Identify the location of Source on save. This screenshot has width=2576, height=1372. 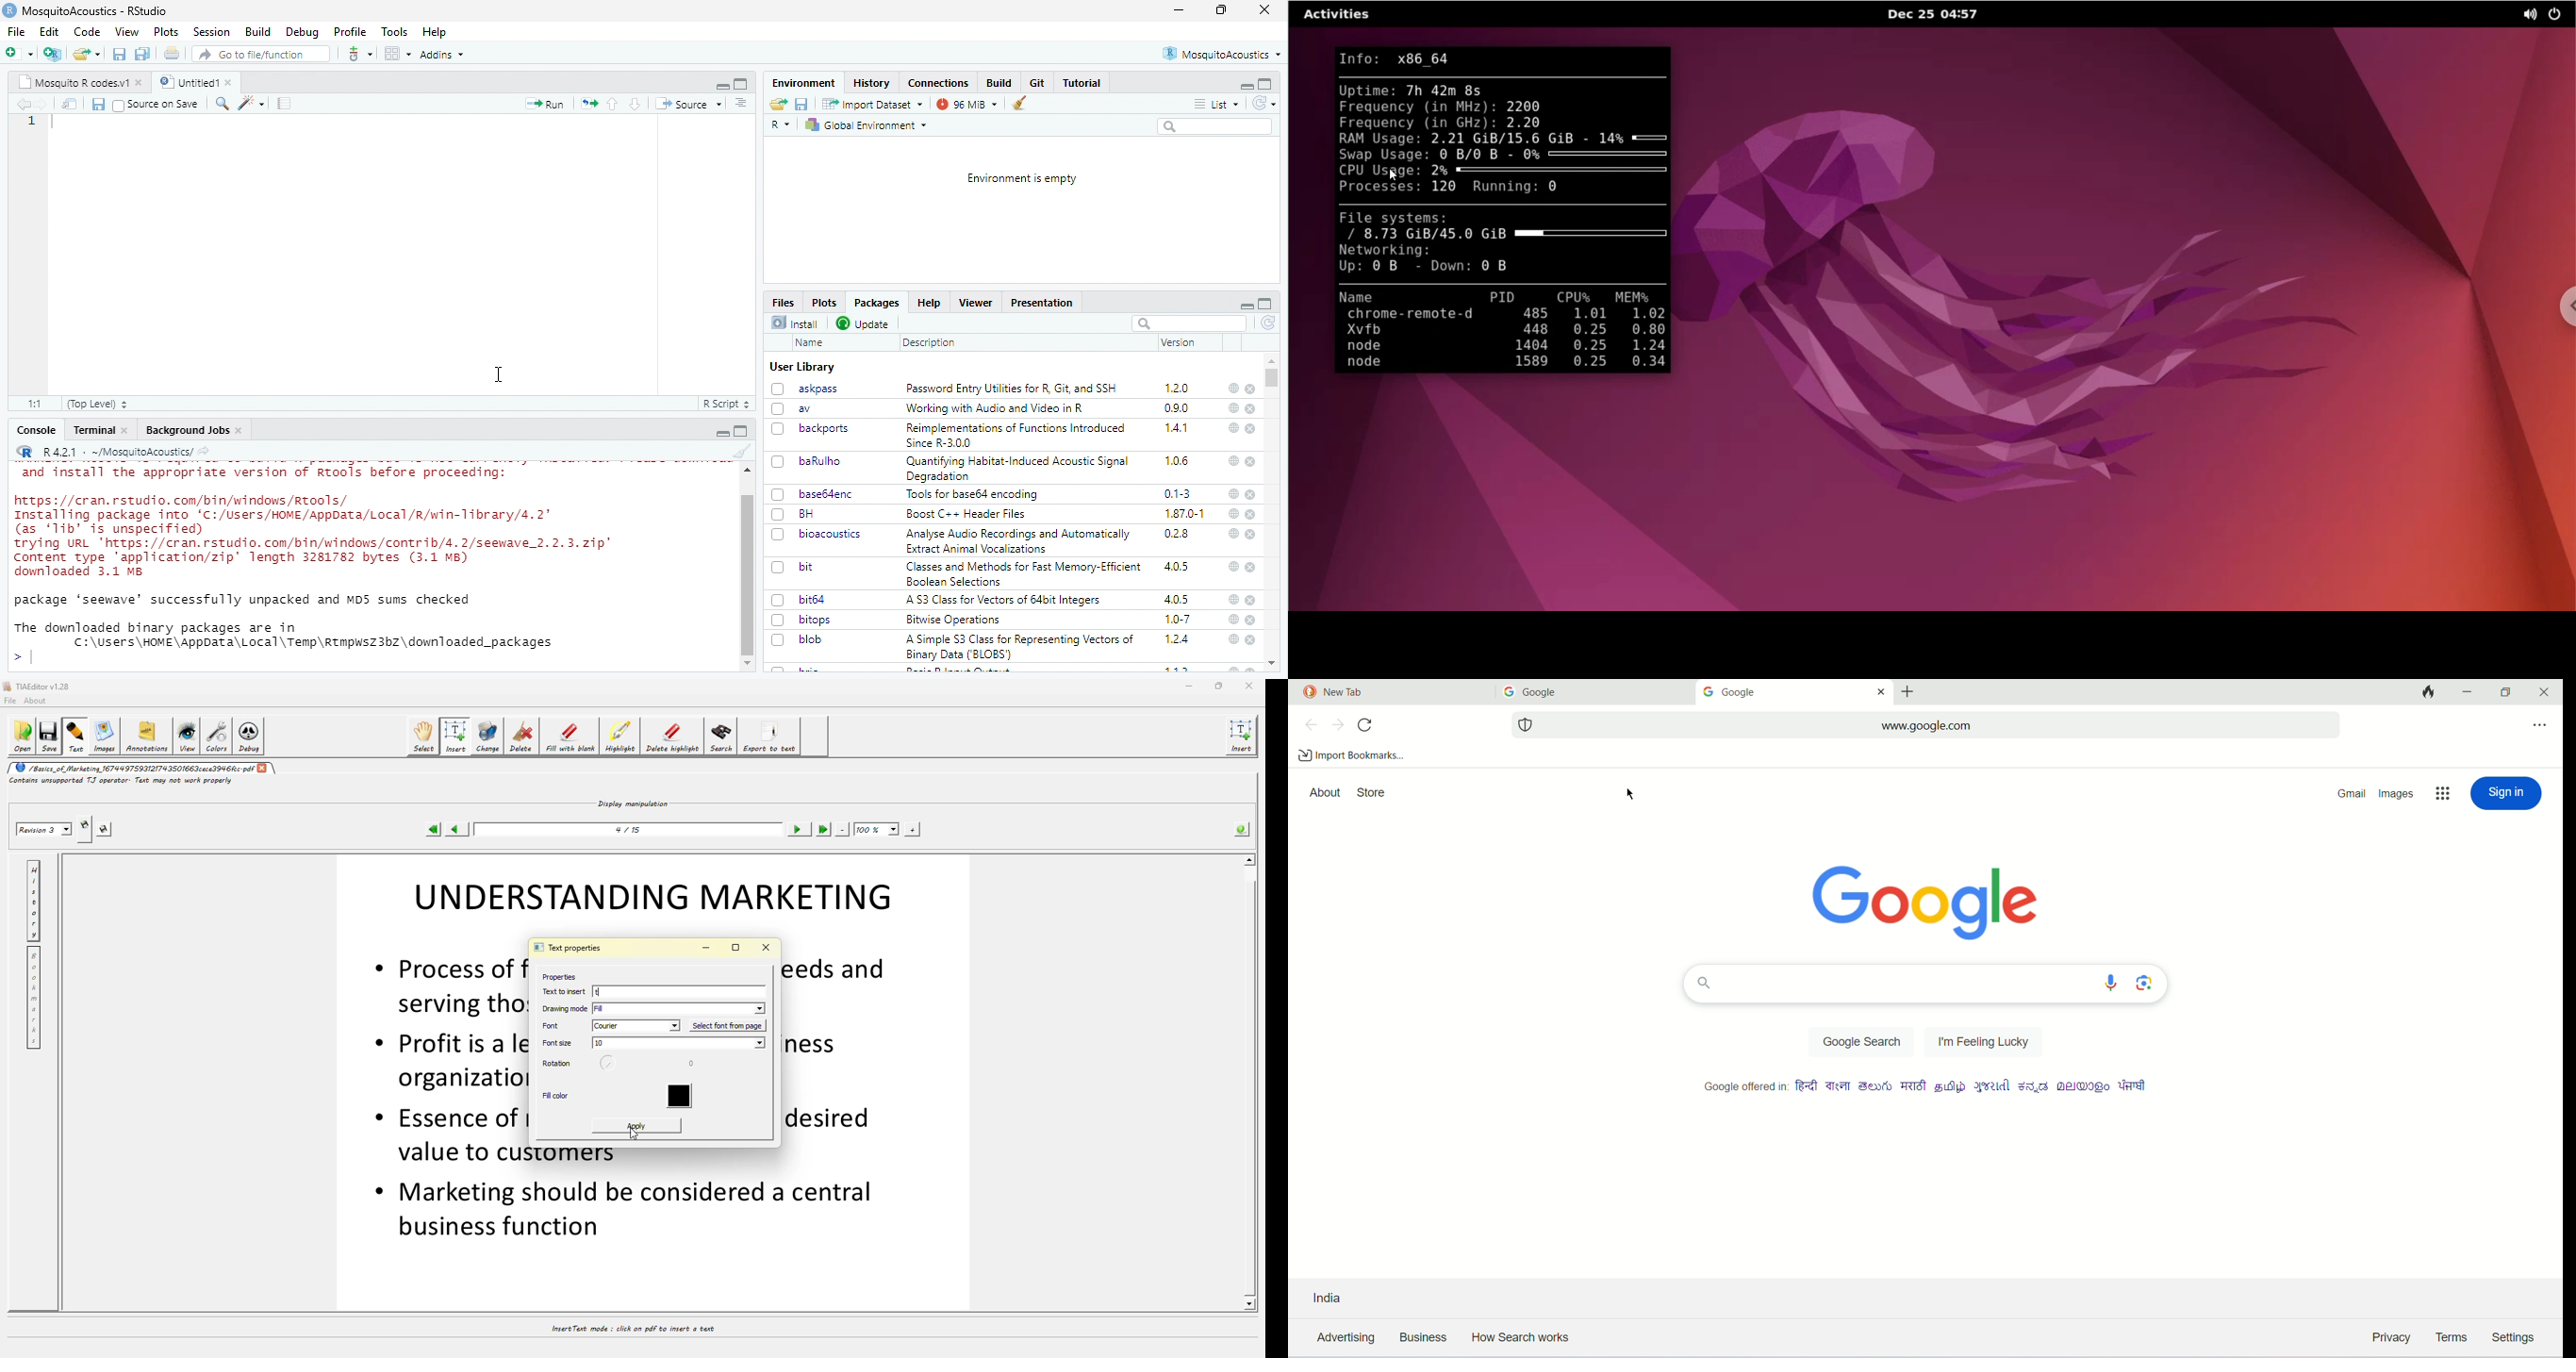
(165, 105).